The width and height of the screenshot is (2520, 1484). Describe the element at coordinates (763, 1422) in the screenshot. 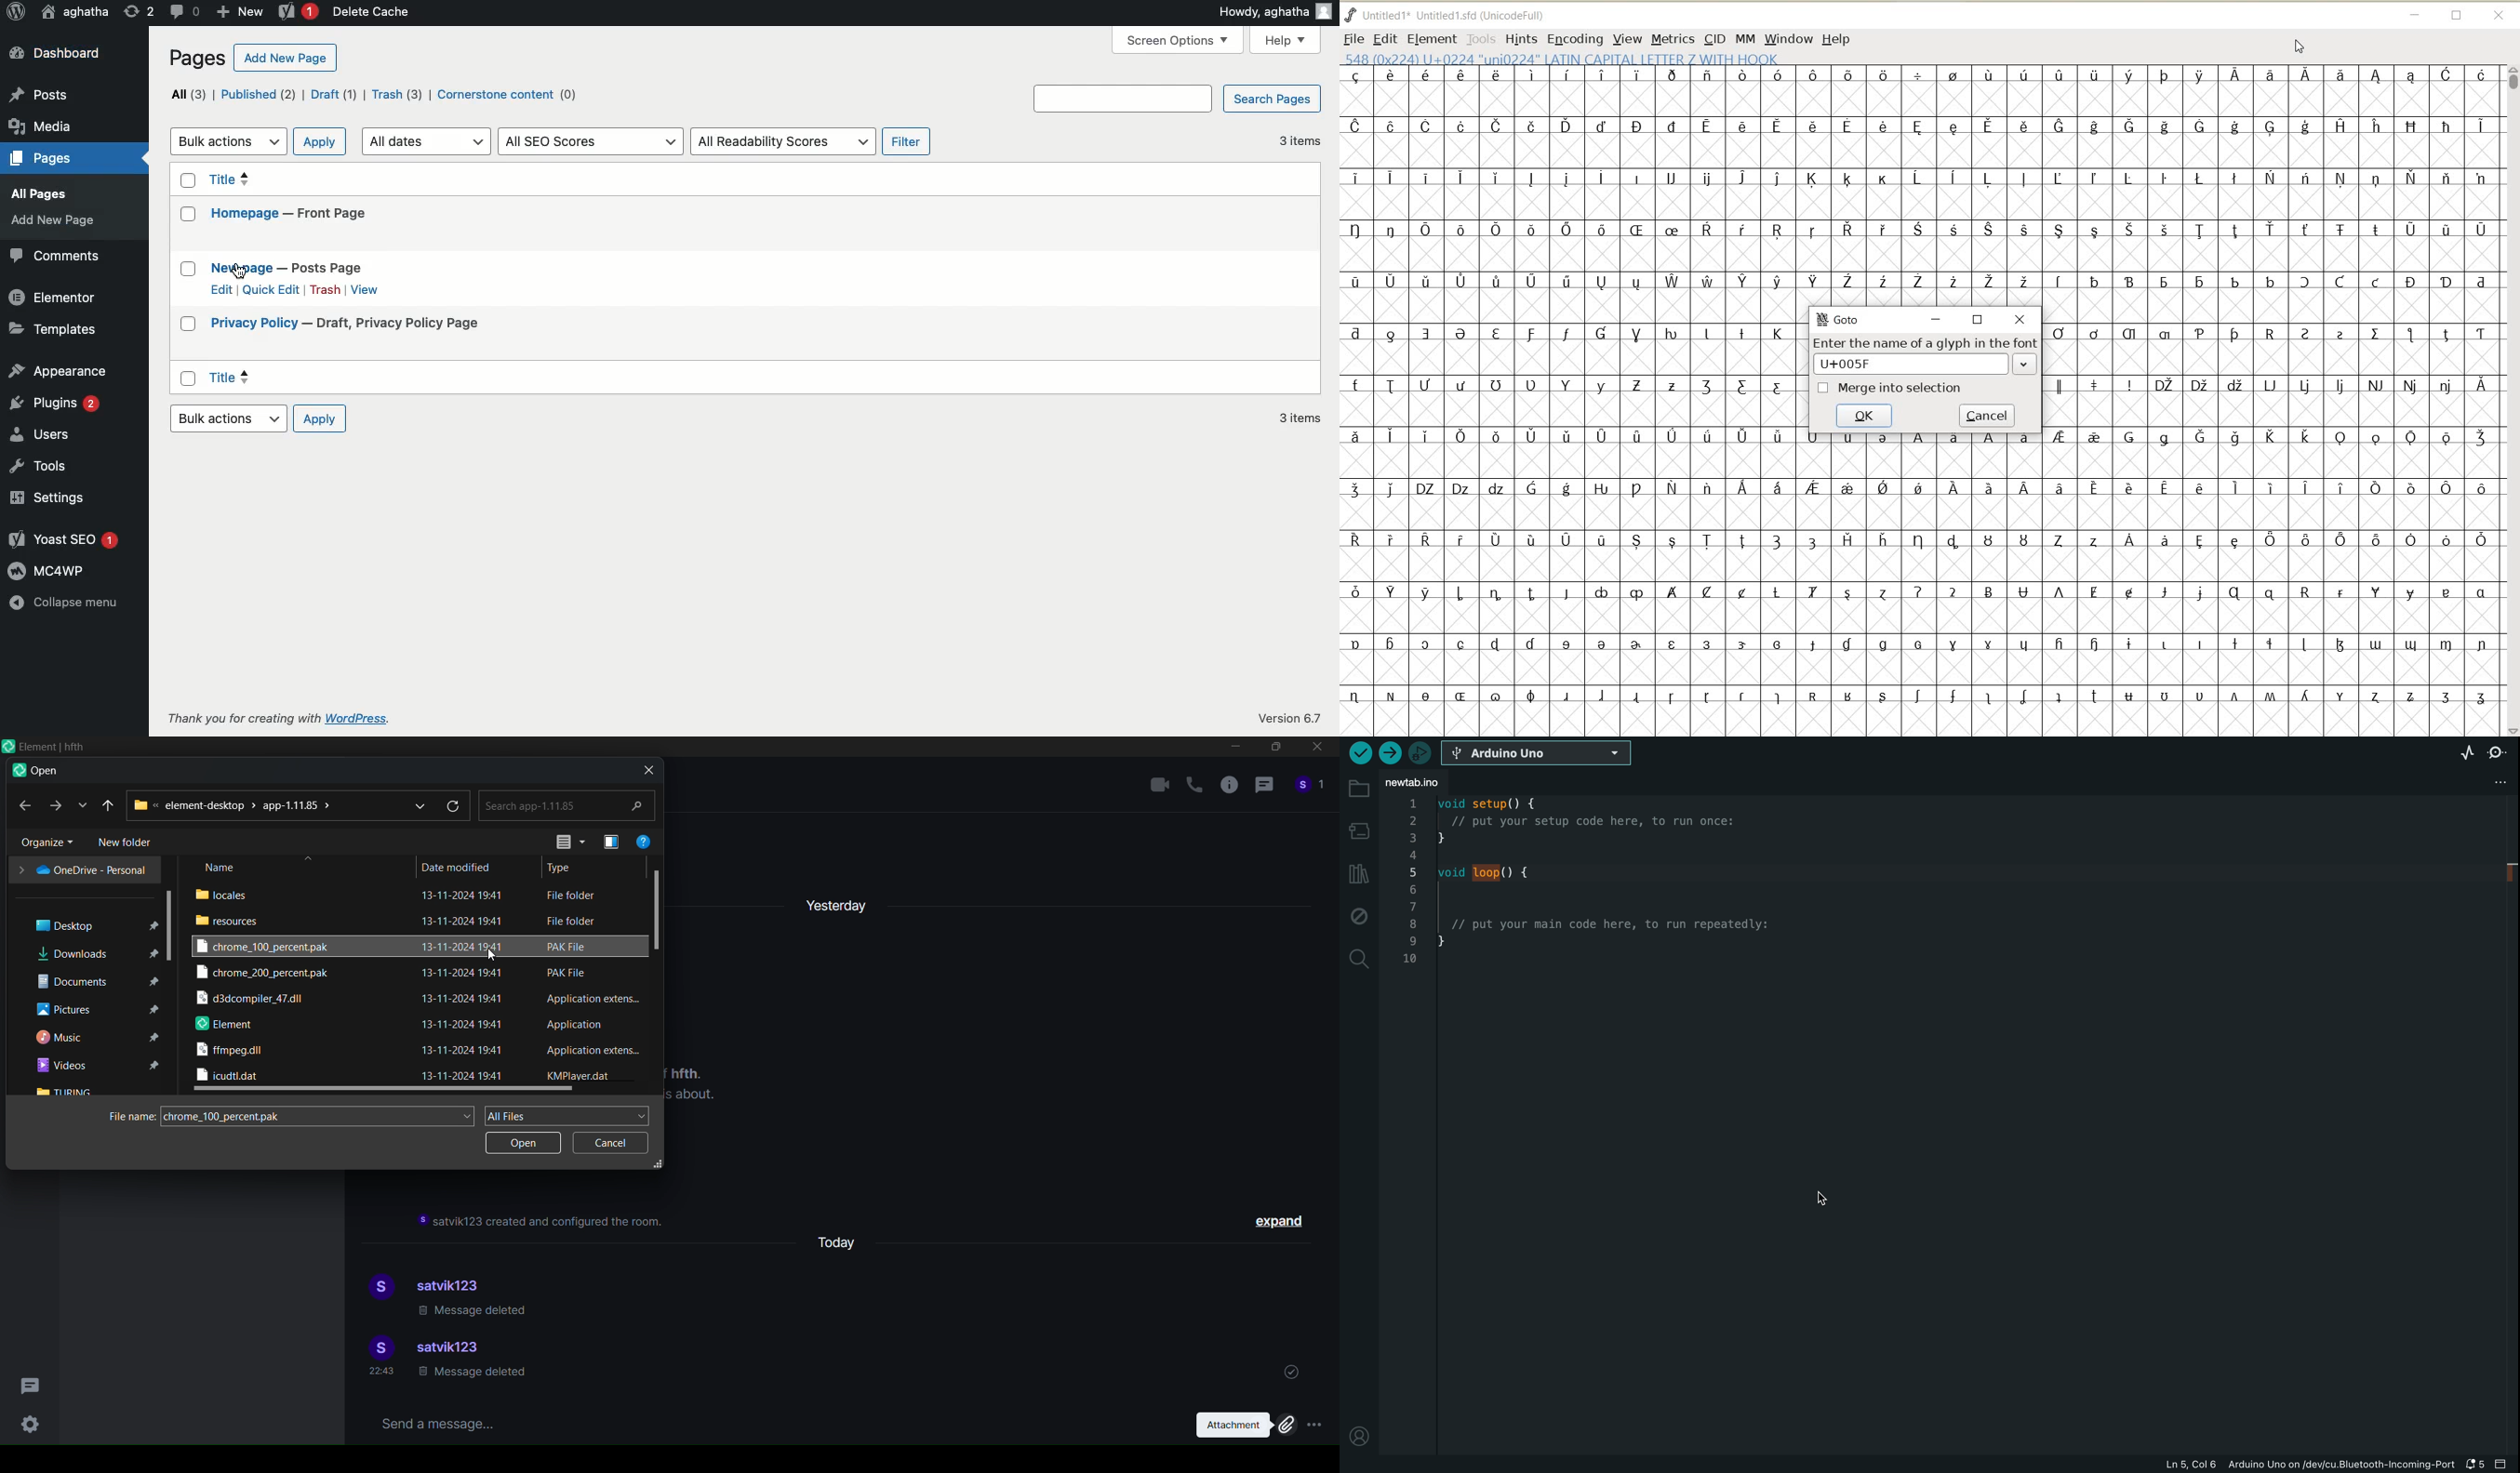

I see `send a message` at that location.